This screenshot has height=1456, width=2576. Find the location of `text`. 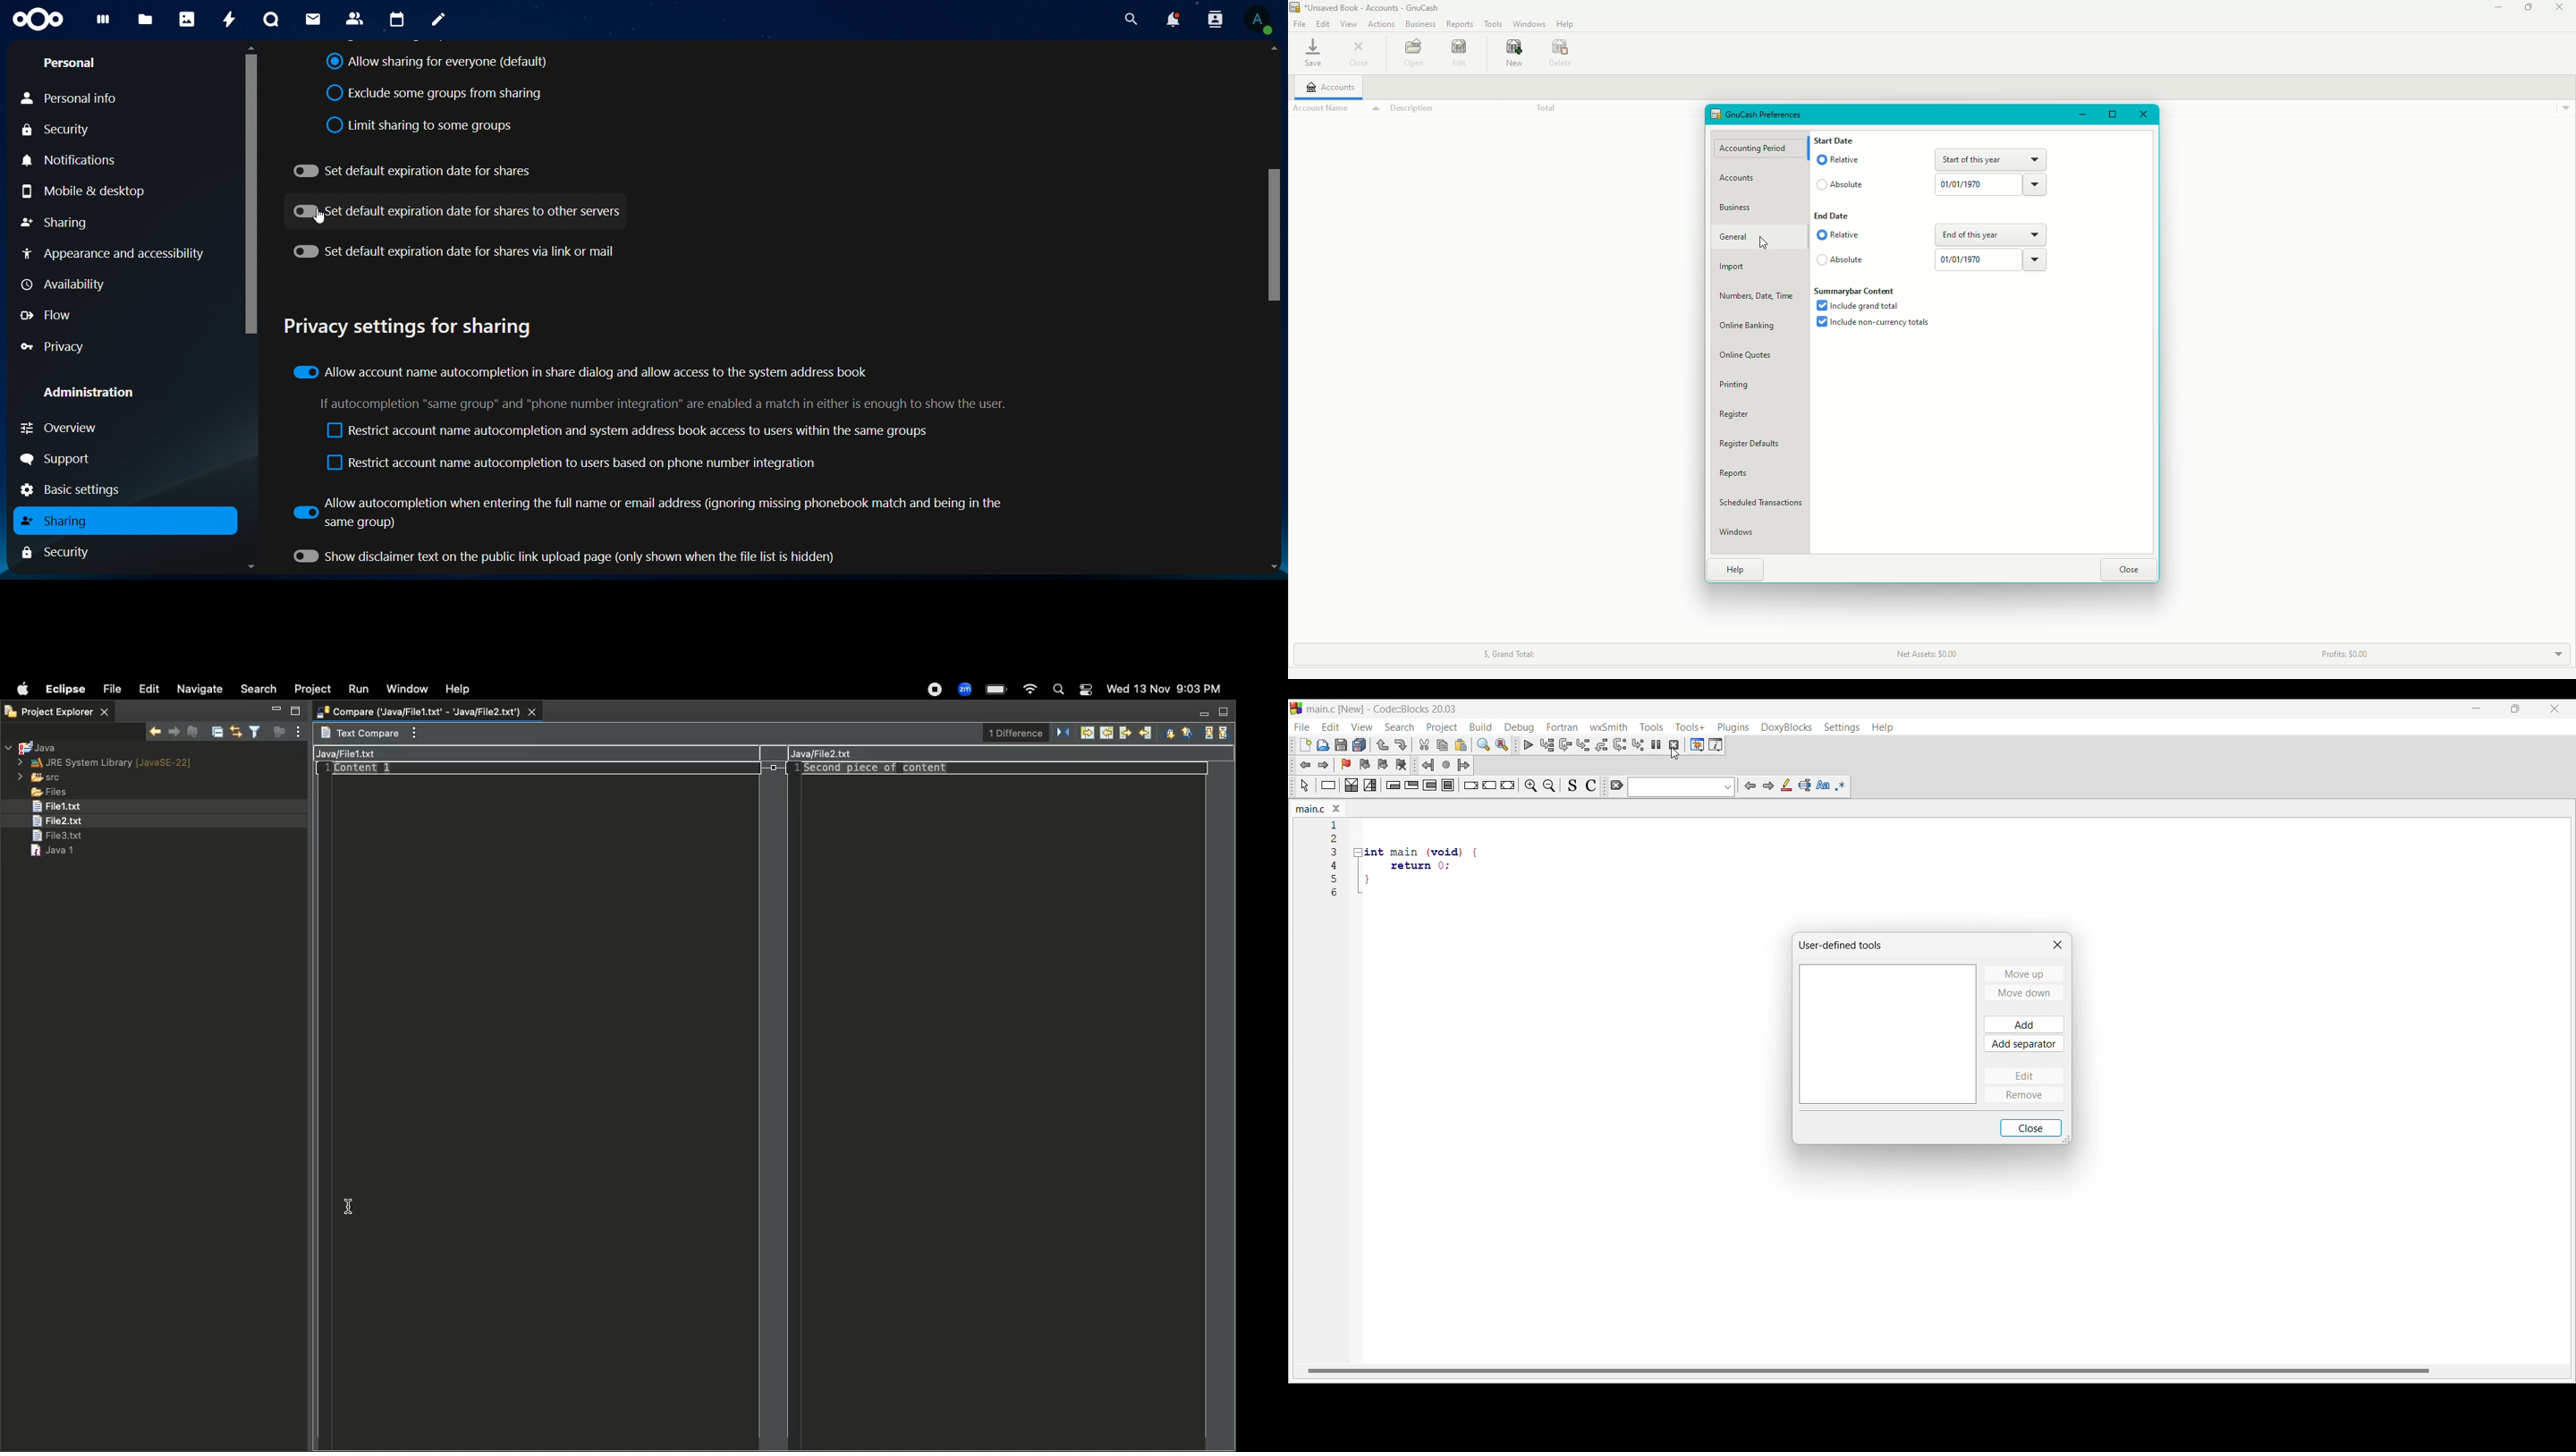

text is located at coordinates (674, 405).